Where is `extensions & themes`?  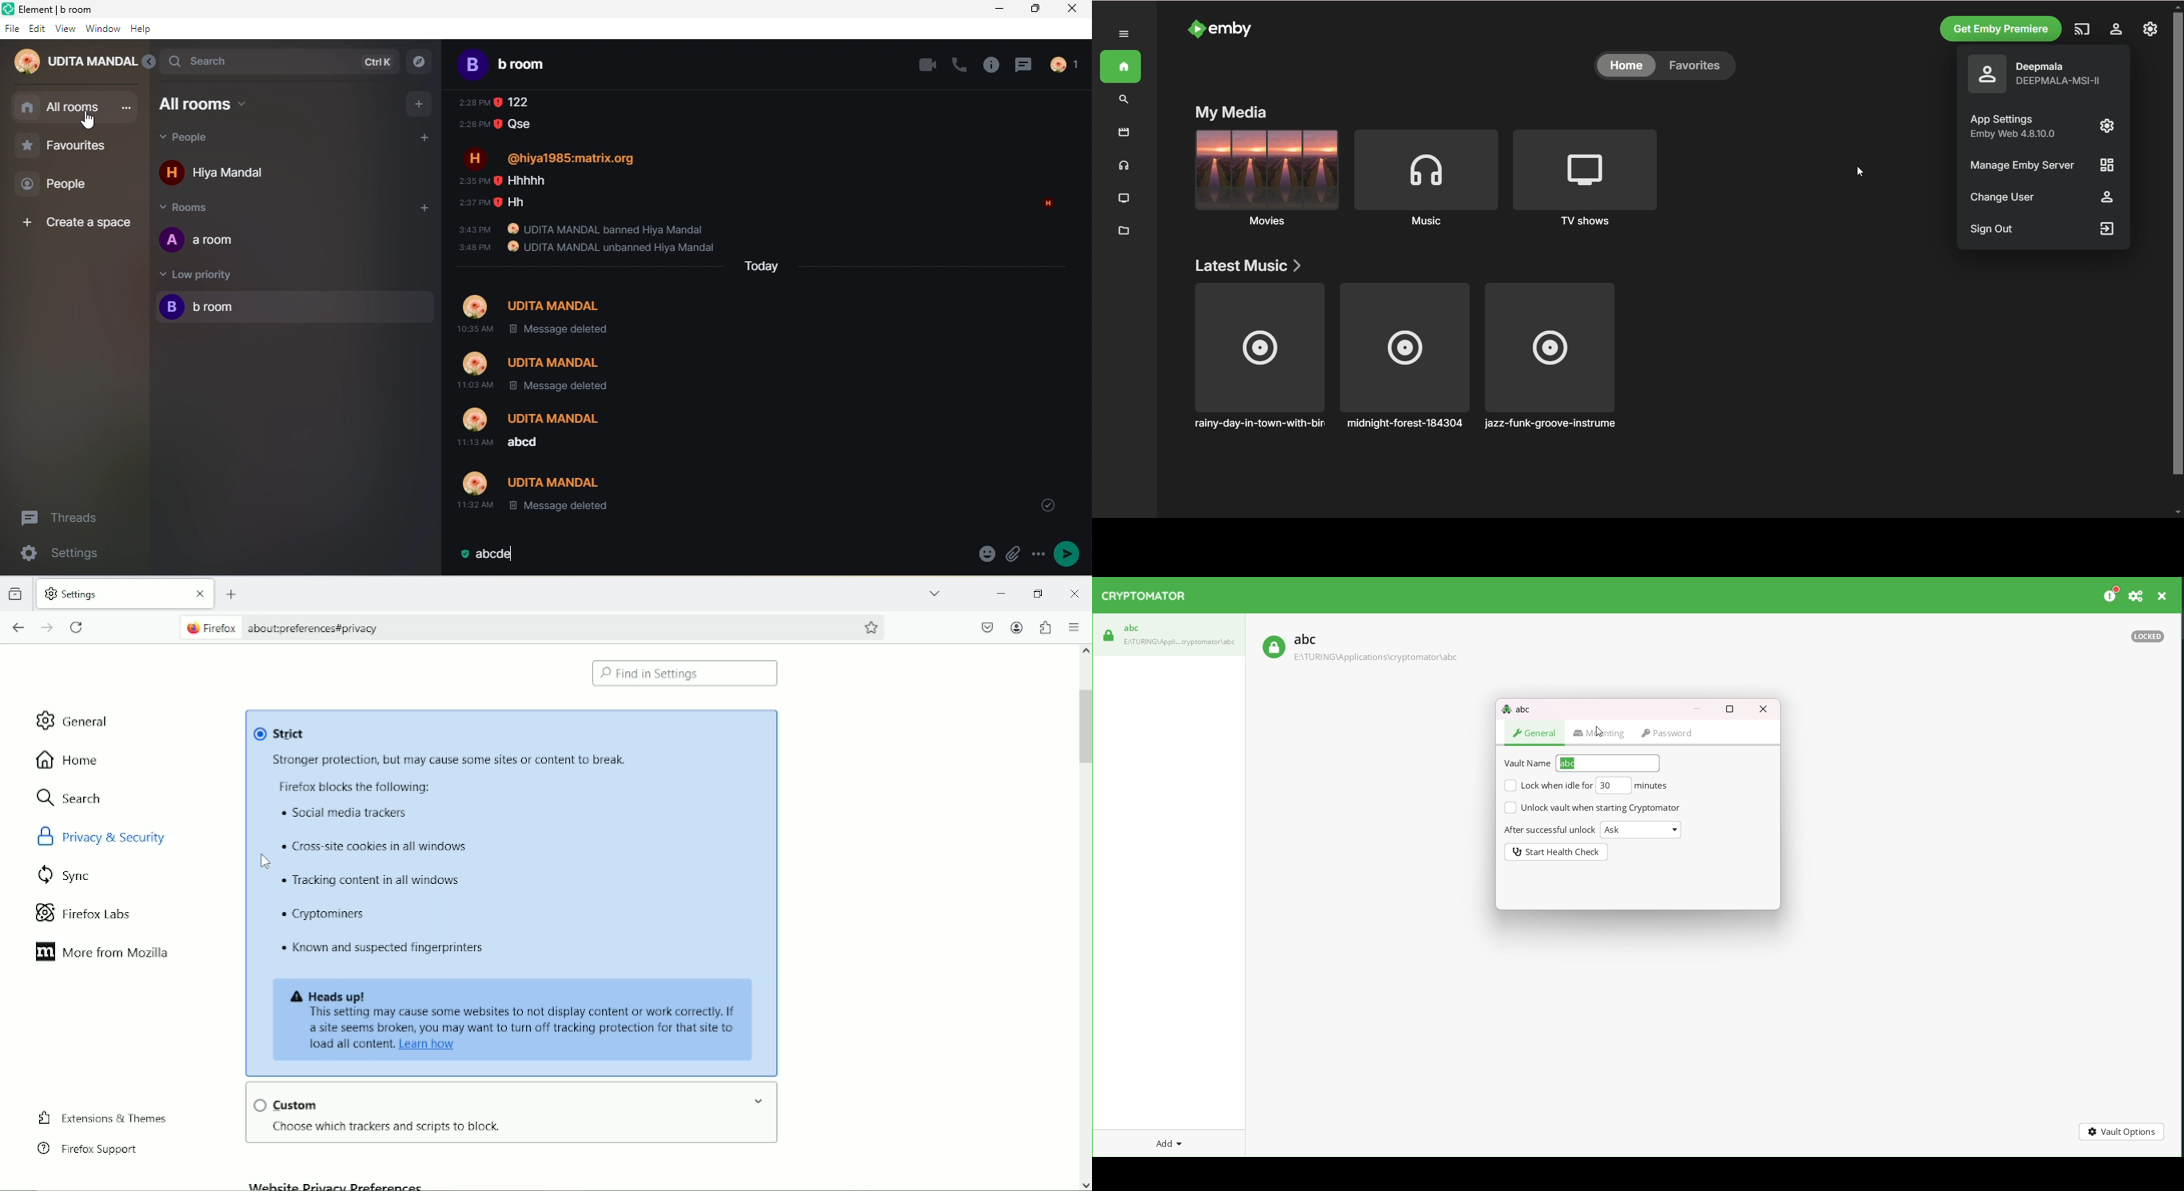 extensions & themes is located at coordinates (100, 1118).